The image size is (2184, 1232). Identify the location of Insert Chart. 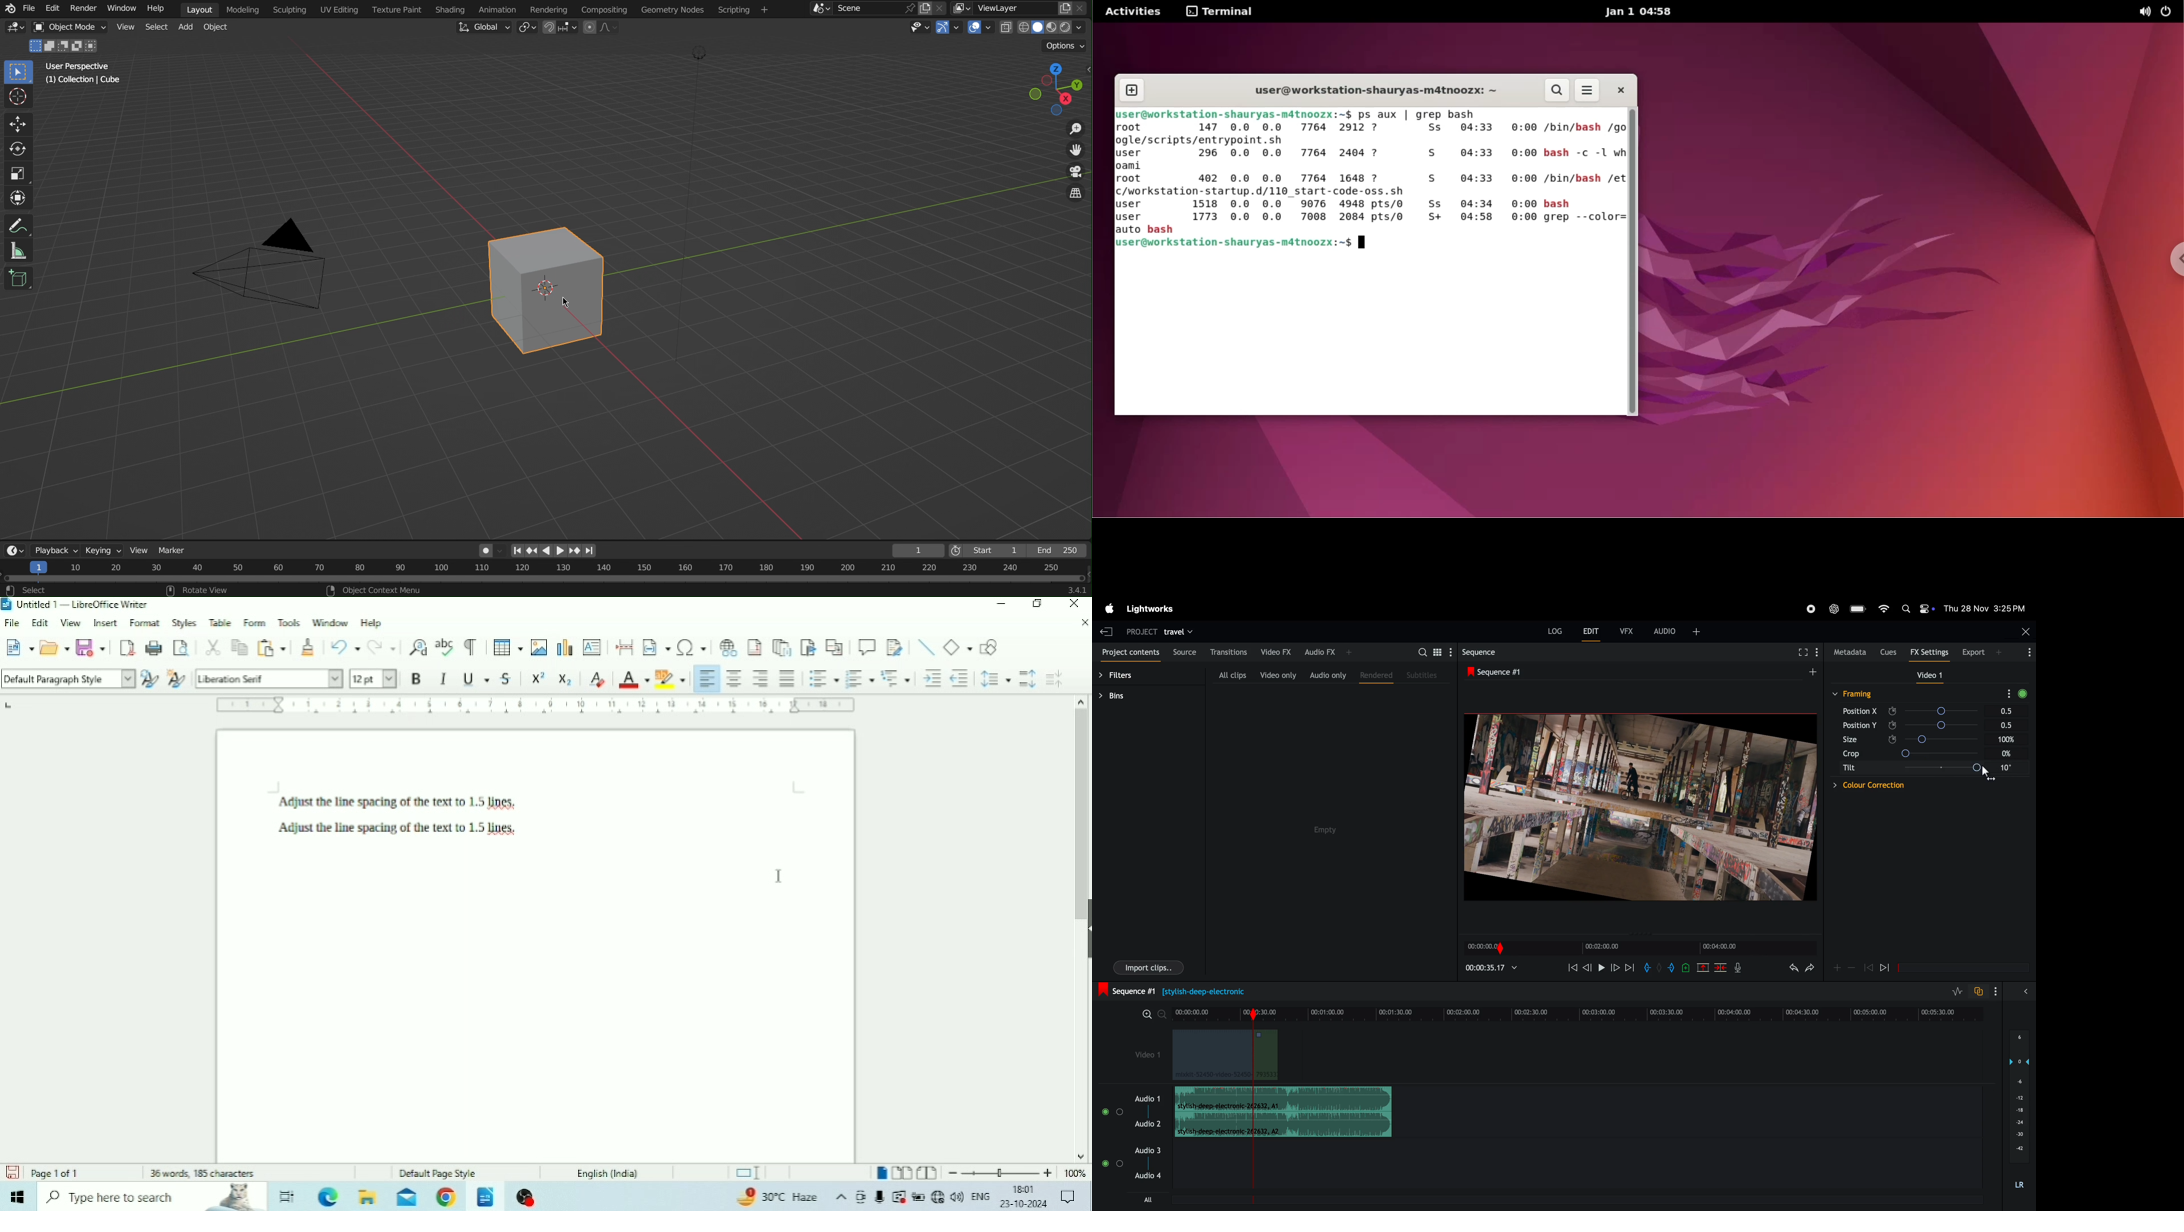
(565, 646).